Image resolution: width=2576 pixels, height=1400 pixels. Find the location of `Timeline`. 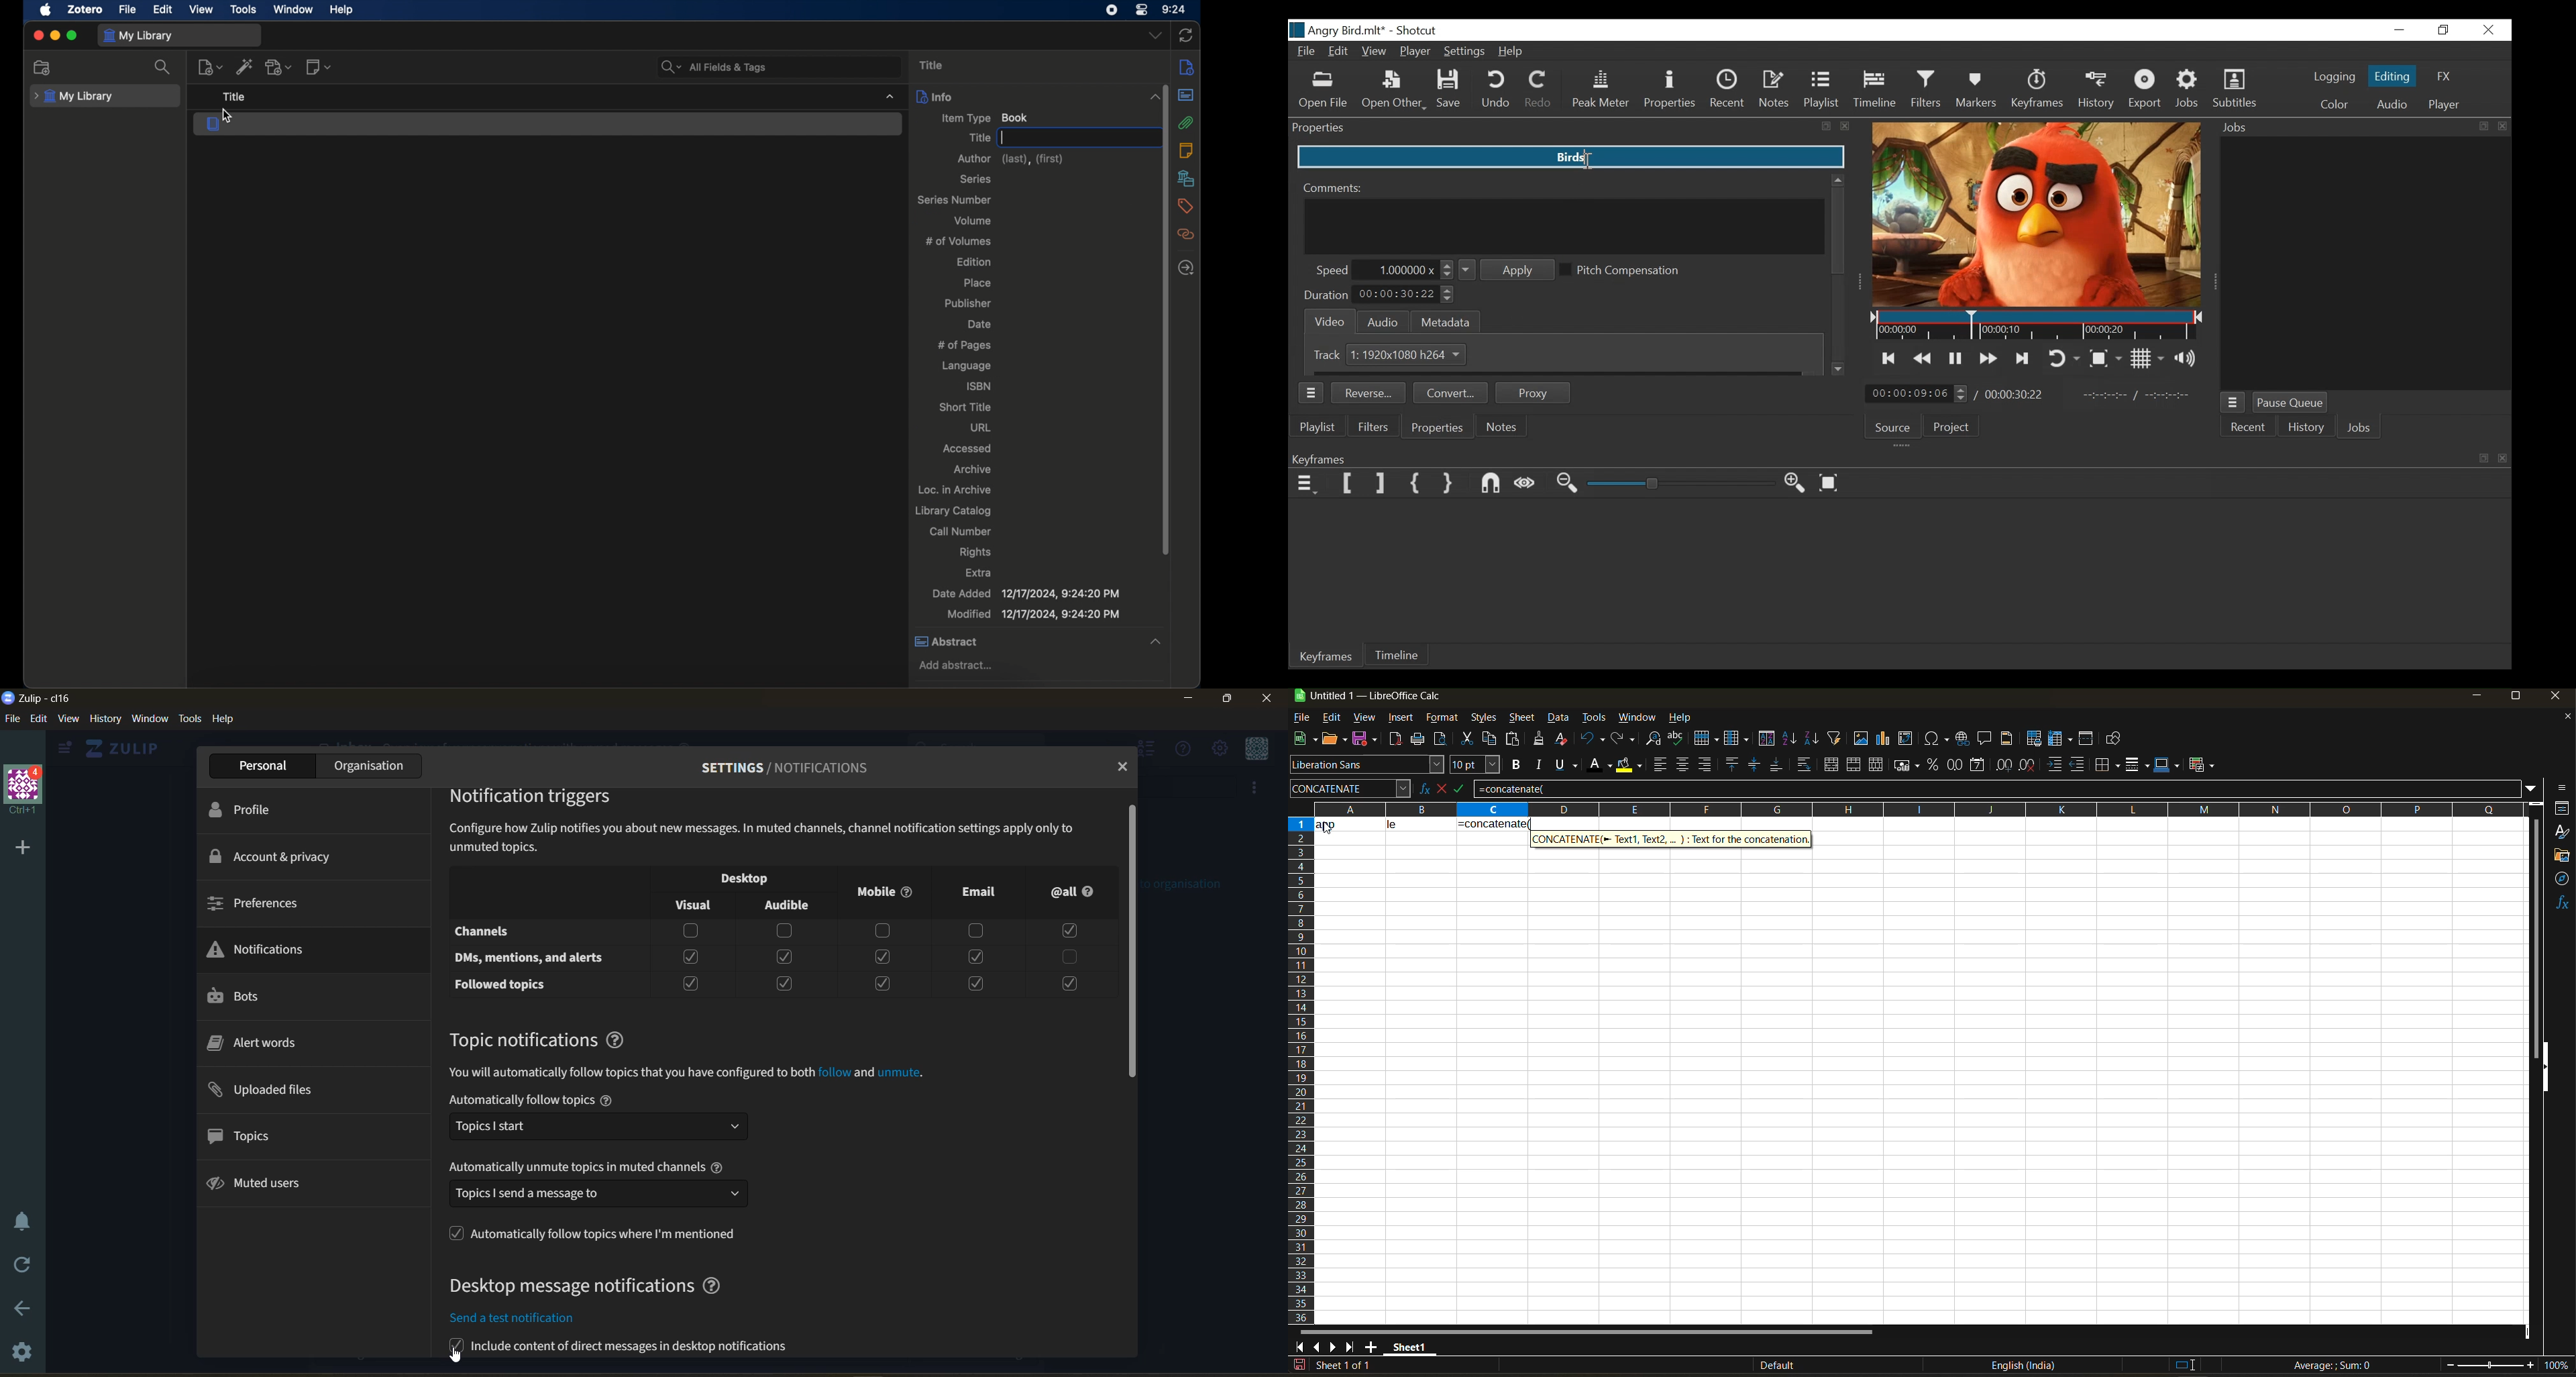

Timeline is located at coordinates (1398, 657).